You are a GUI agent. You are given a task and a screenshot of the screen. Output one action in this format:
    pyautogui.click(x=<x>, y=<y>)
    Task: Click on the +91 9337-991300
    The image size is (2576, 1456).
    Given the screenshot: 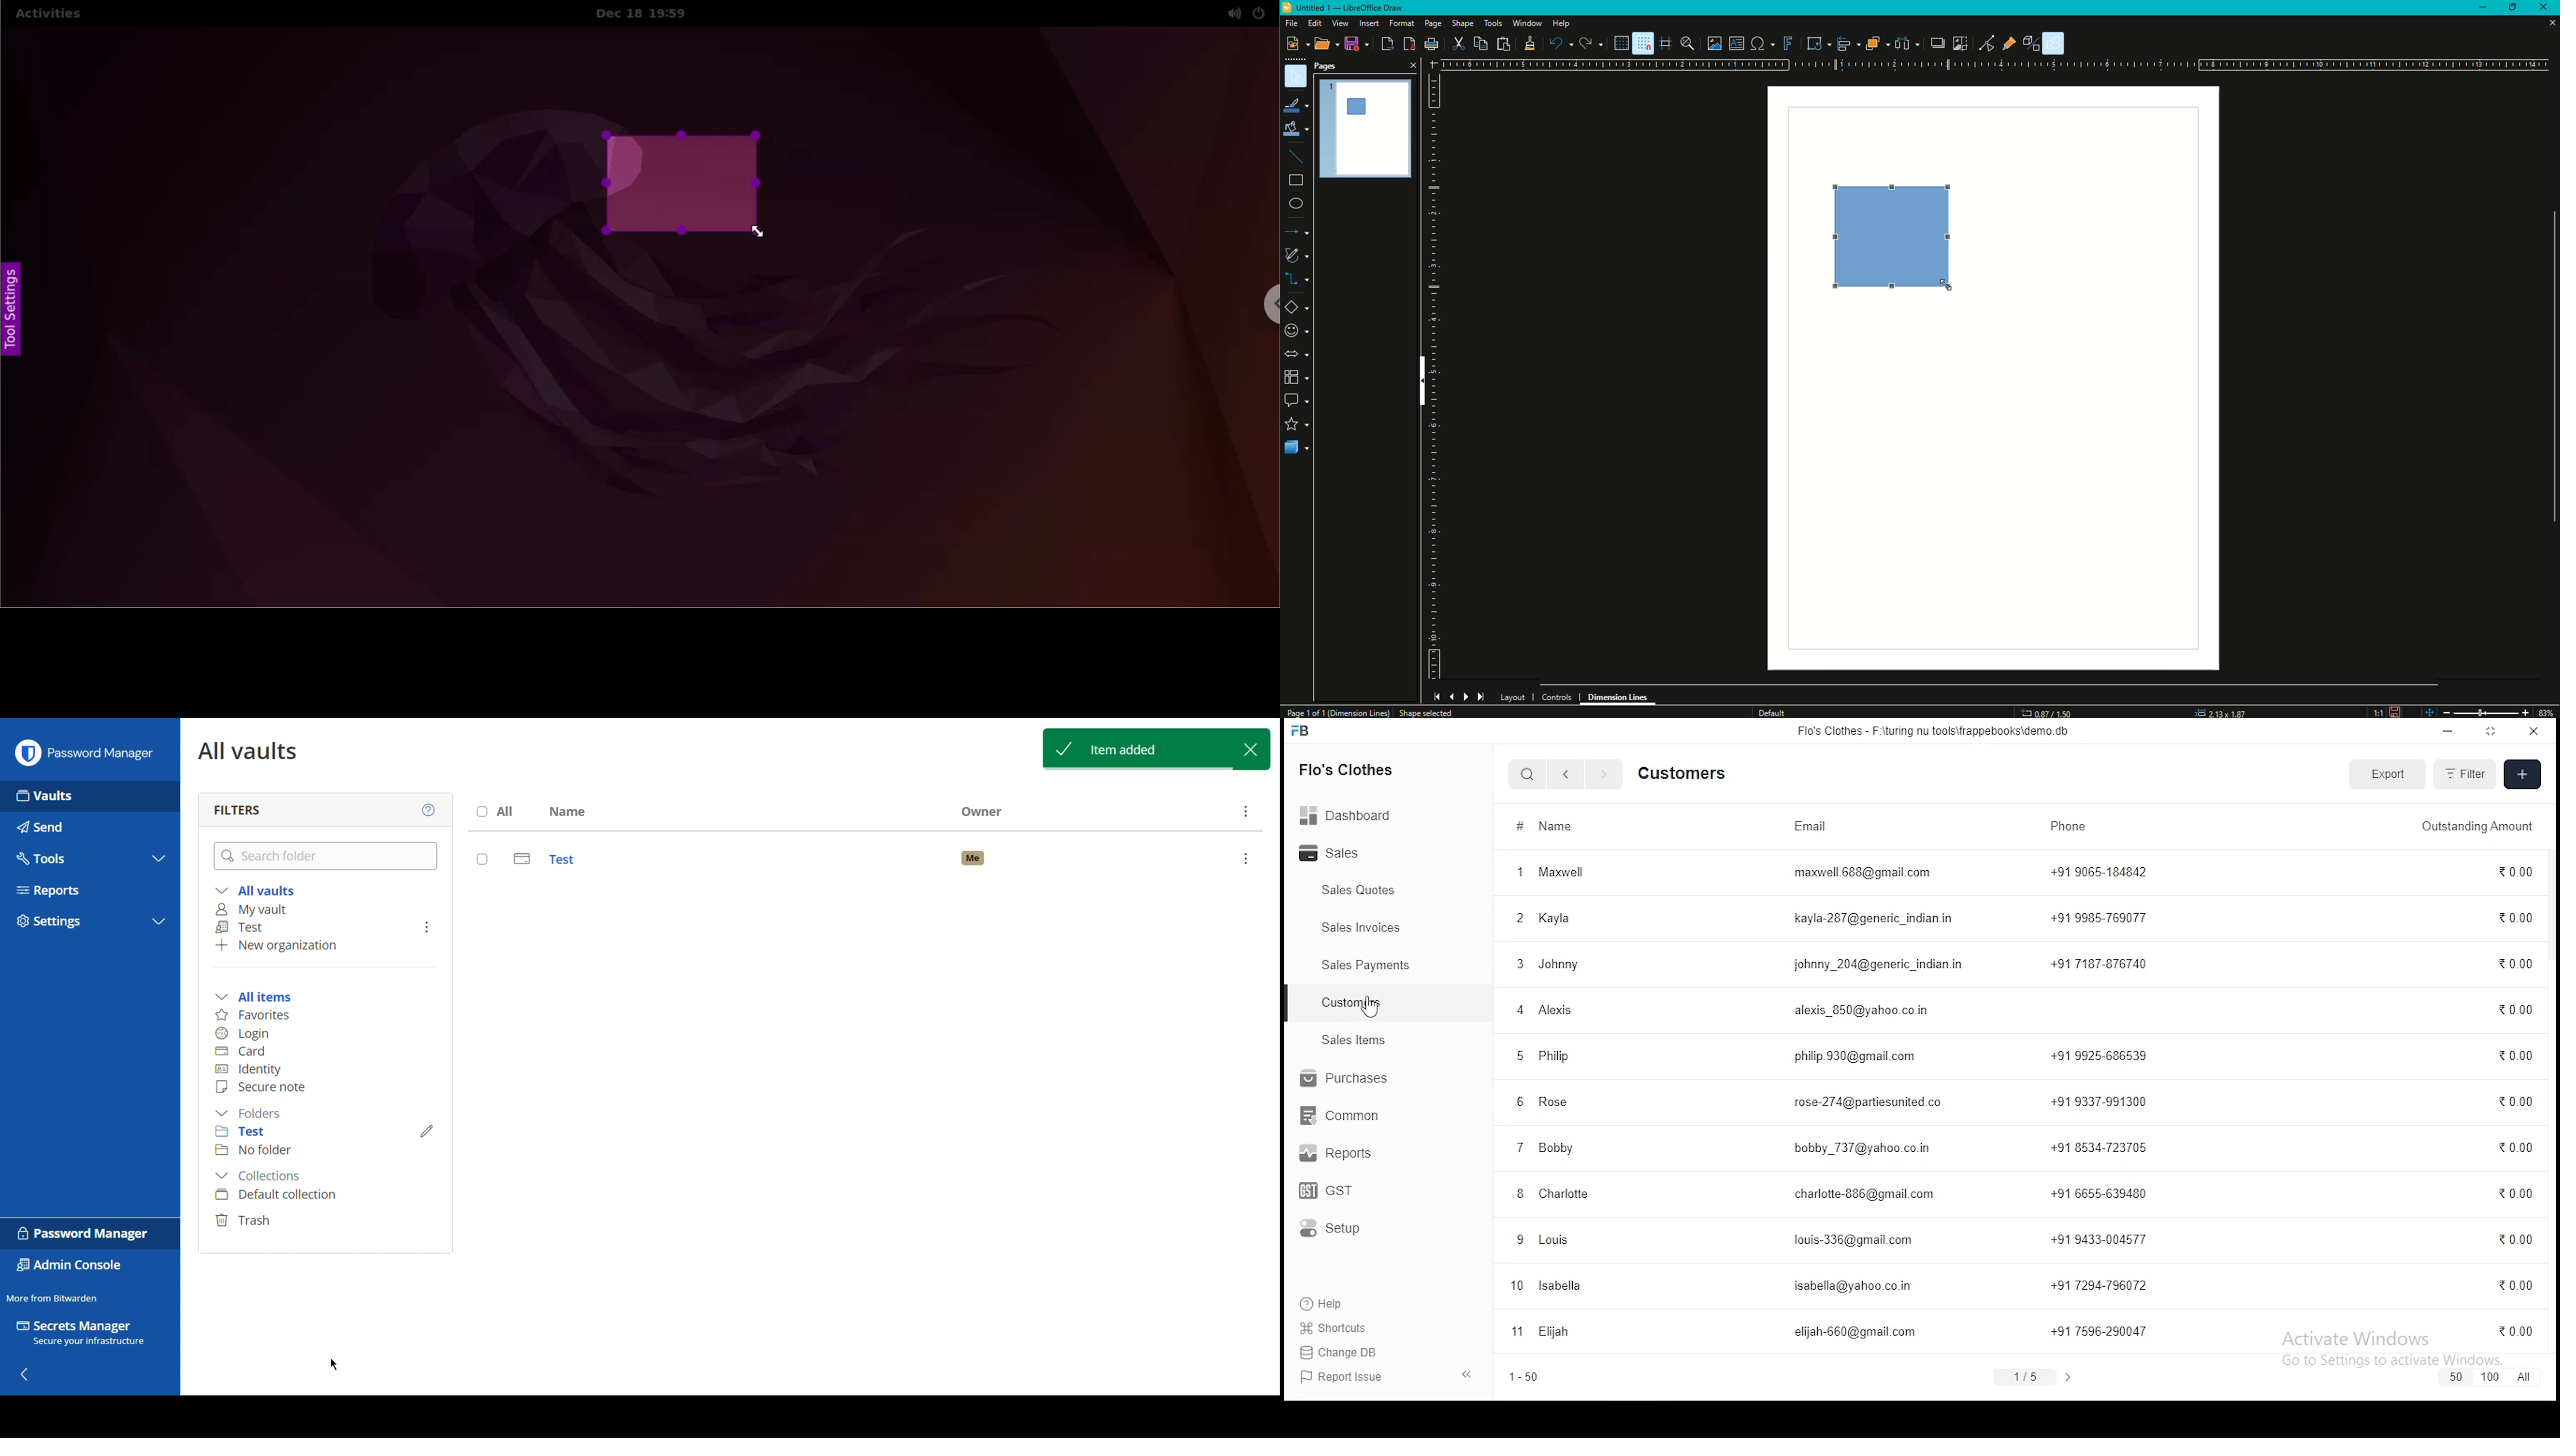 What is the action you would take?
    pyautogui.click(x=2100, y=1102)
    